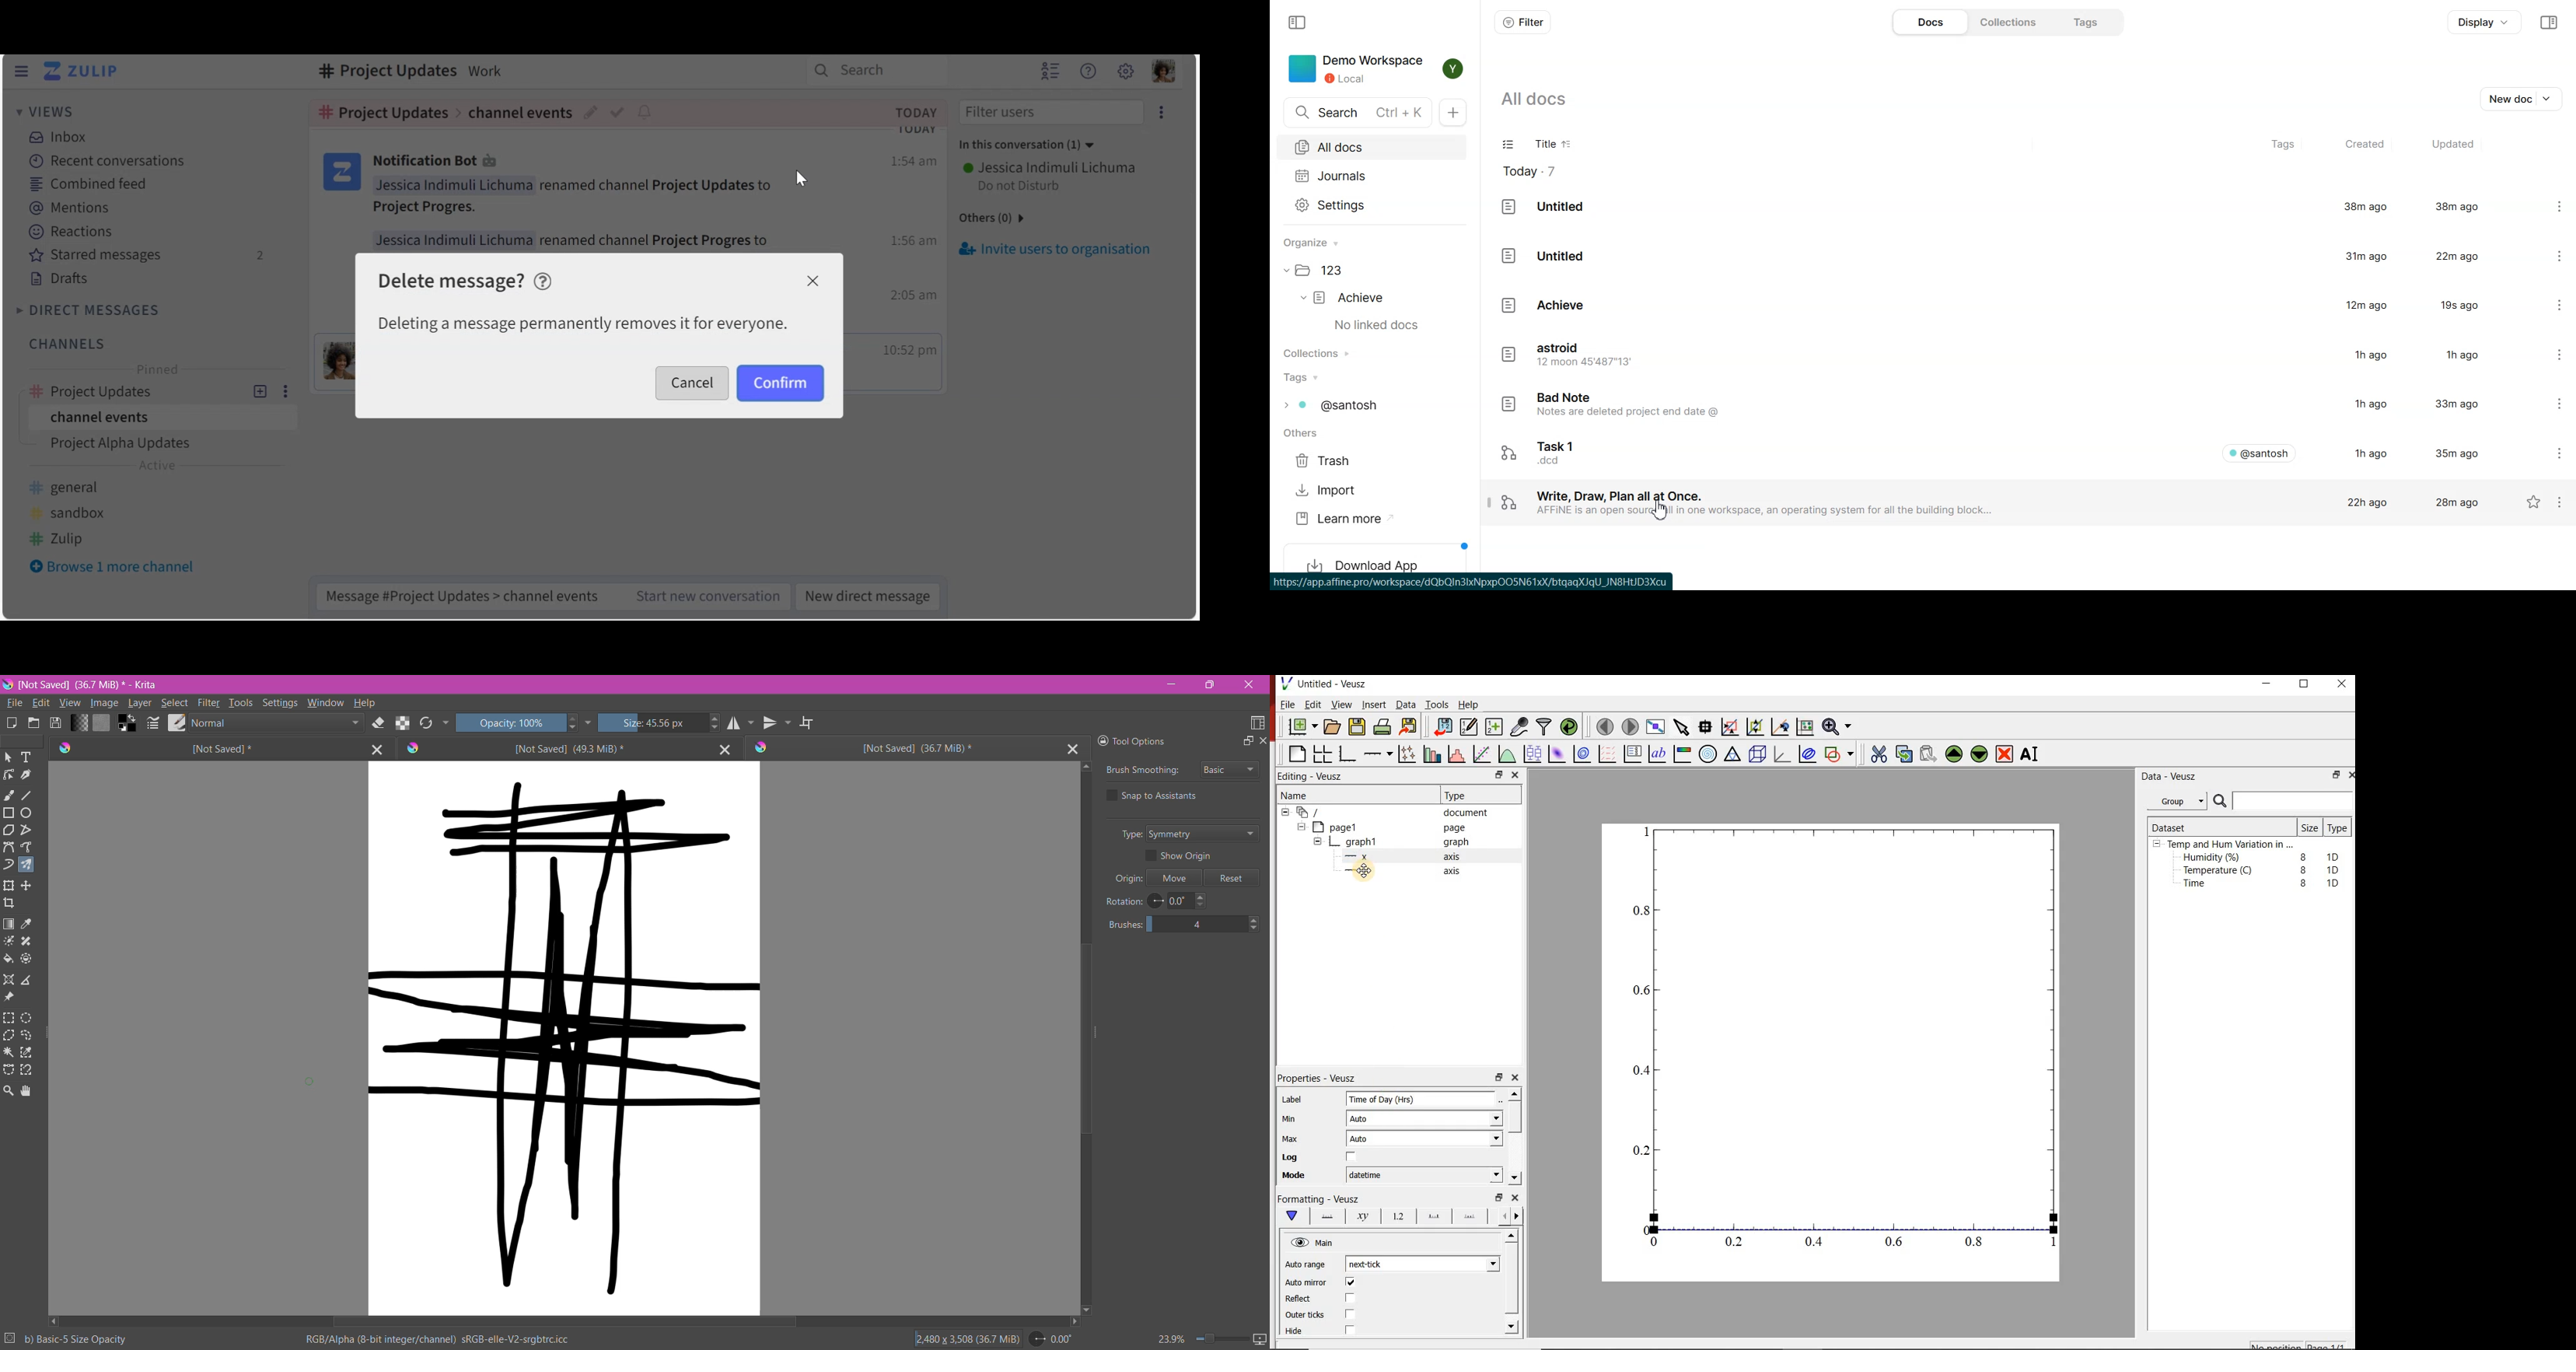 The width and height of the screenshot is (2576, 1372). I want to click on Title, so click(1541, 146).